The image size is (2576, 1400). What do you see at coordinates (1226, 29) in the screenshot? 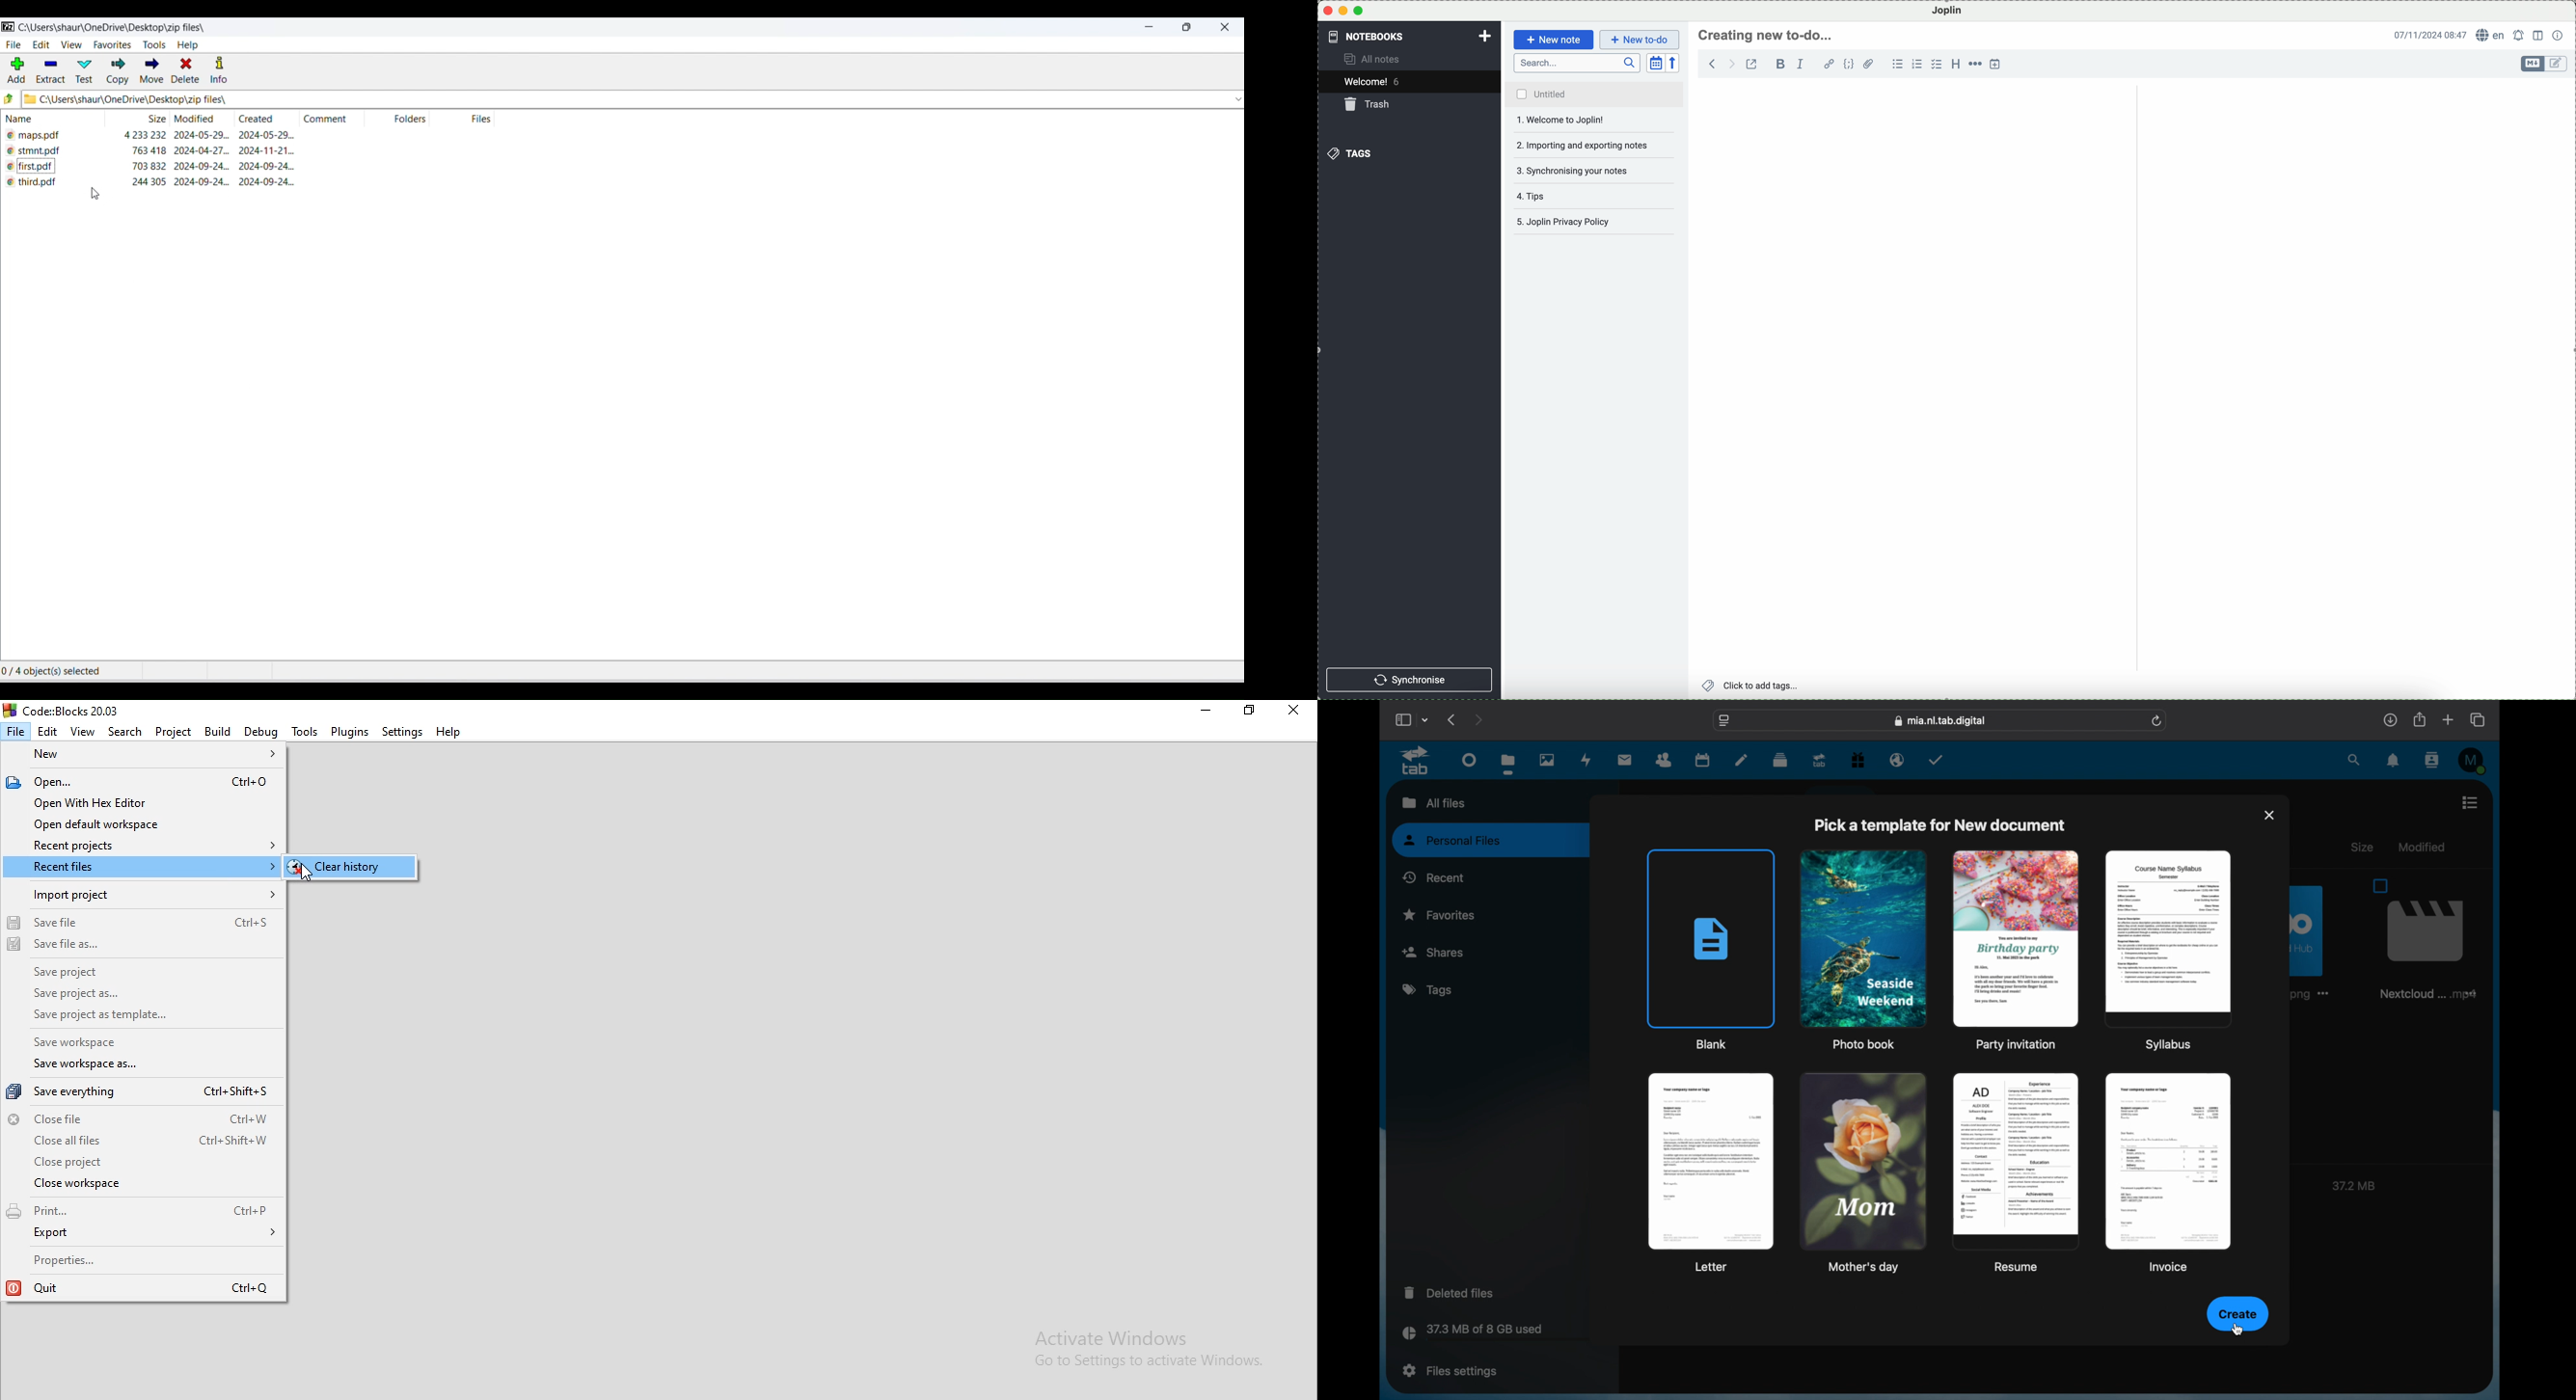
I see `close` at bounding box center [1226, 29].